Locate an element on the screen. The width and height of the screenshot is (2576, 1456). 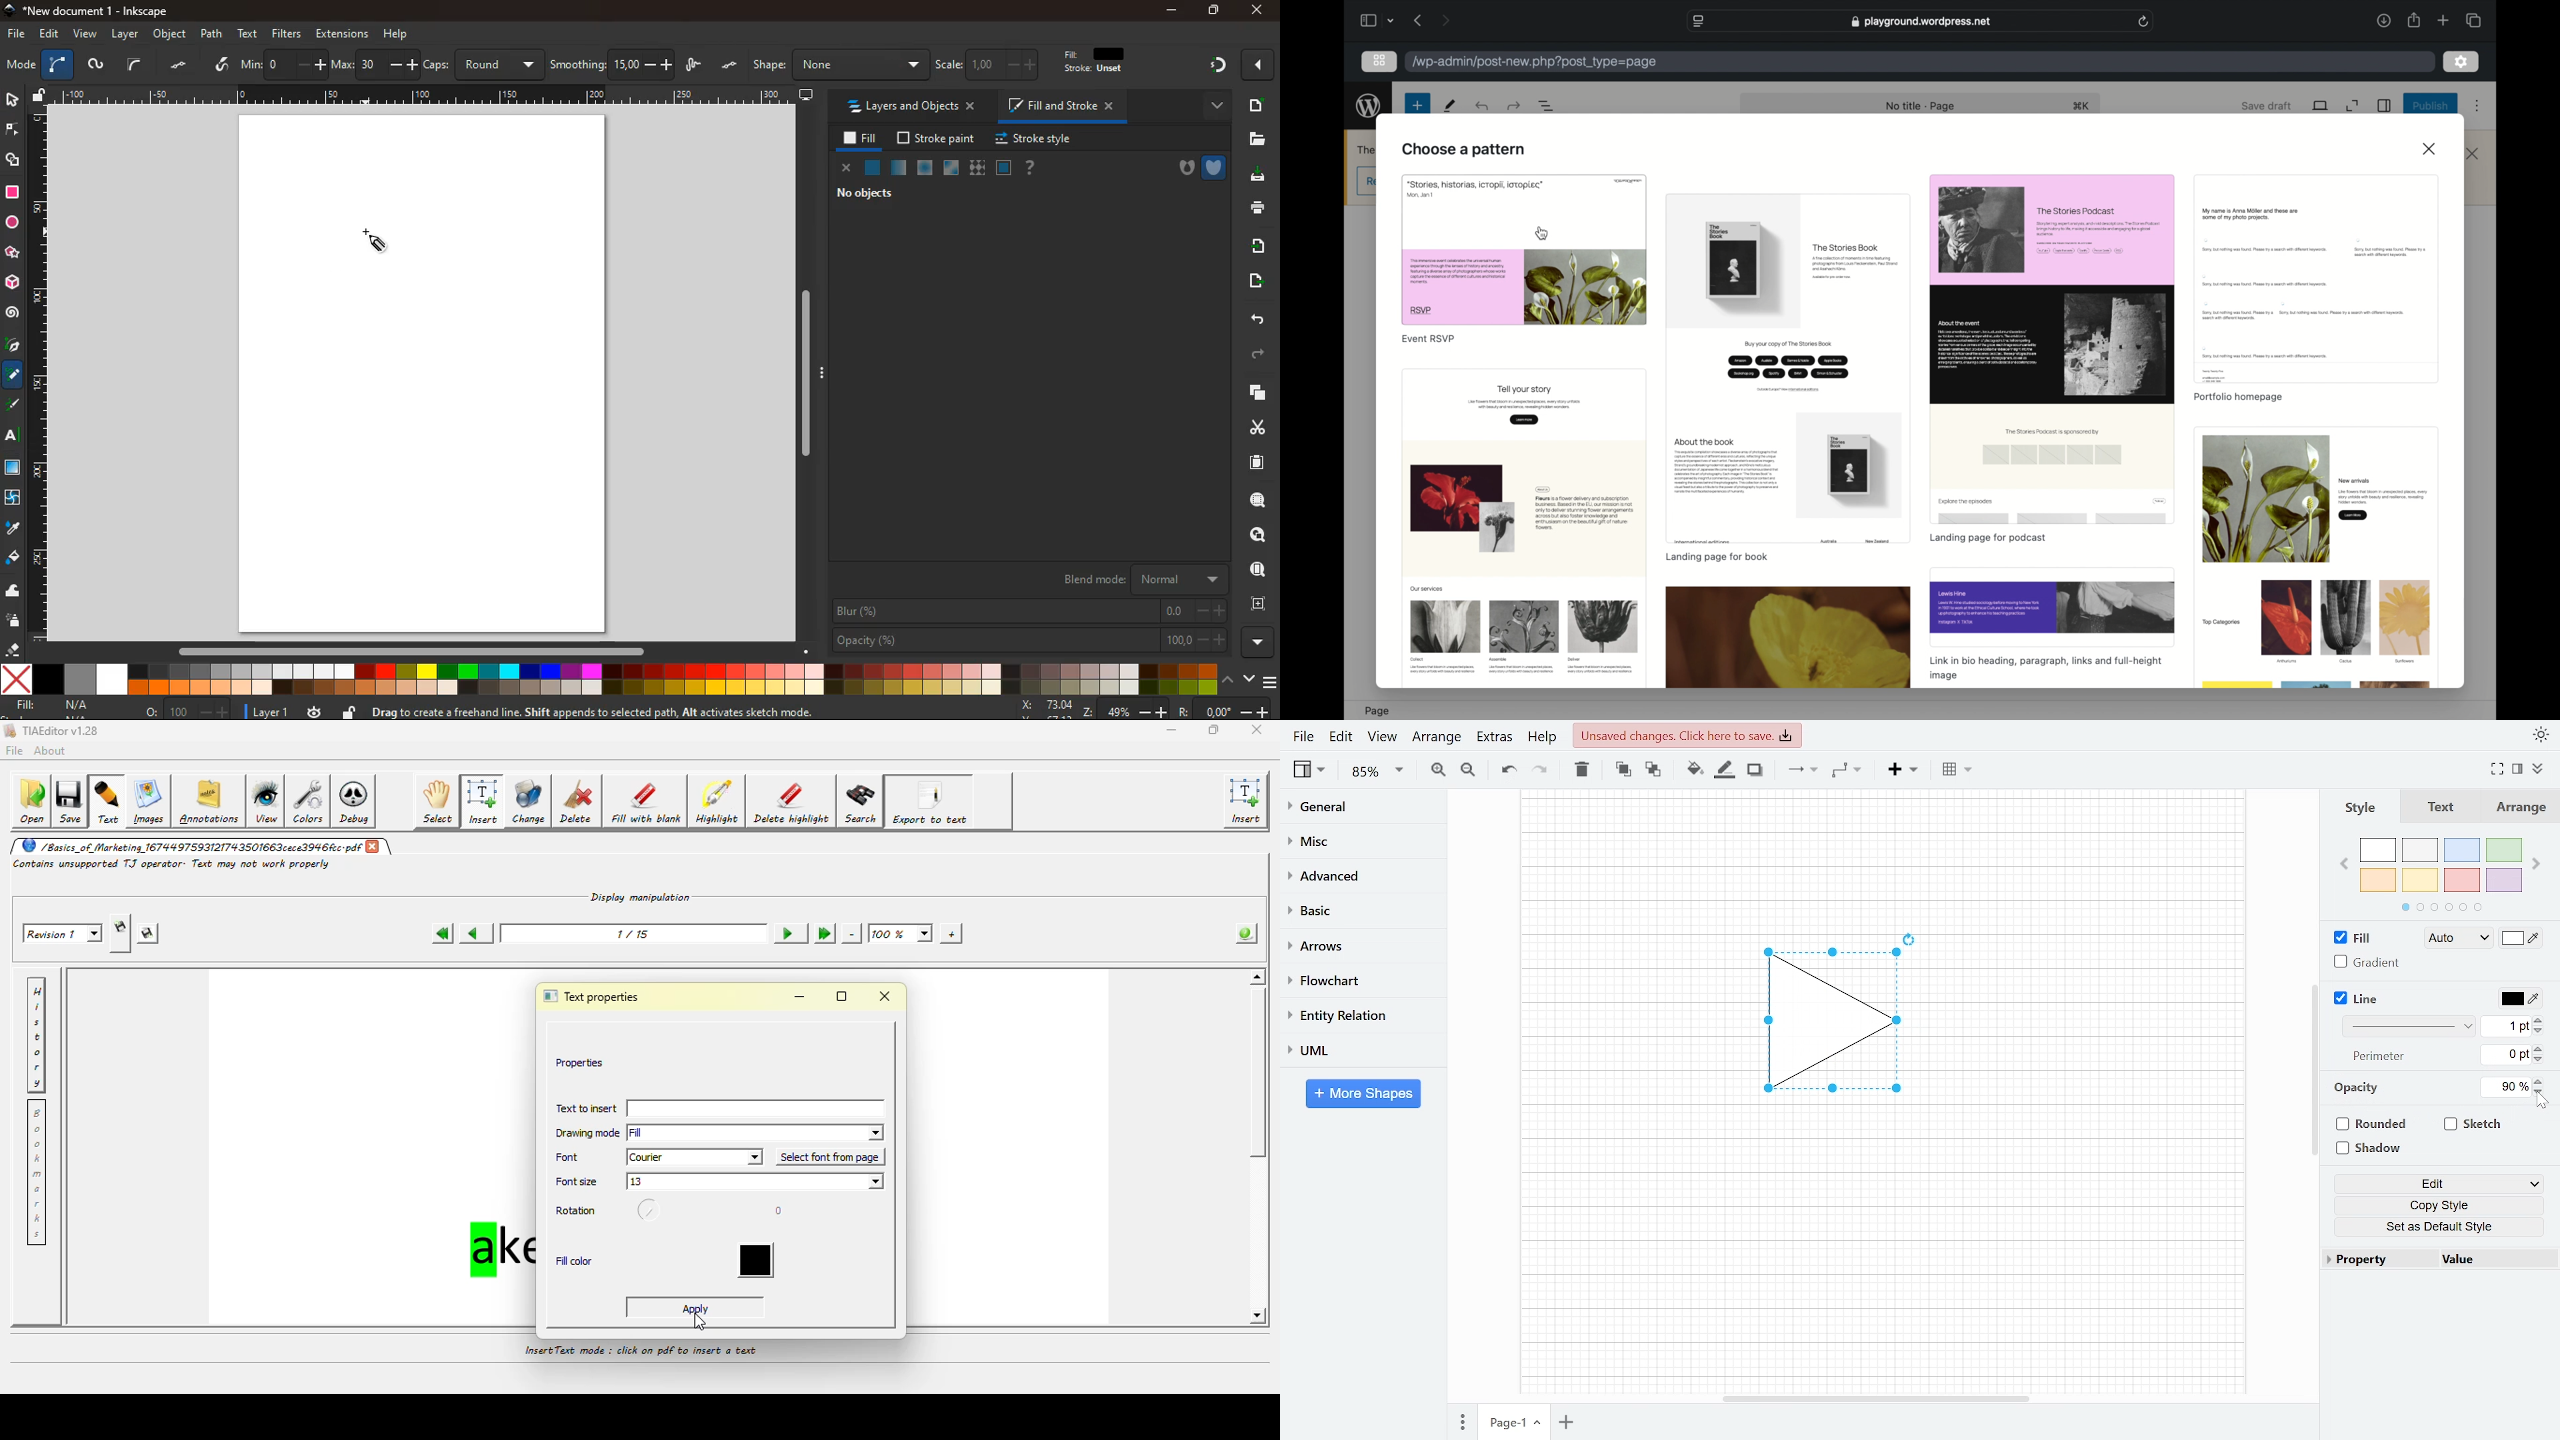
edit is located at coordinates (51, 34).